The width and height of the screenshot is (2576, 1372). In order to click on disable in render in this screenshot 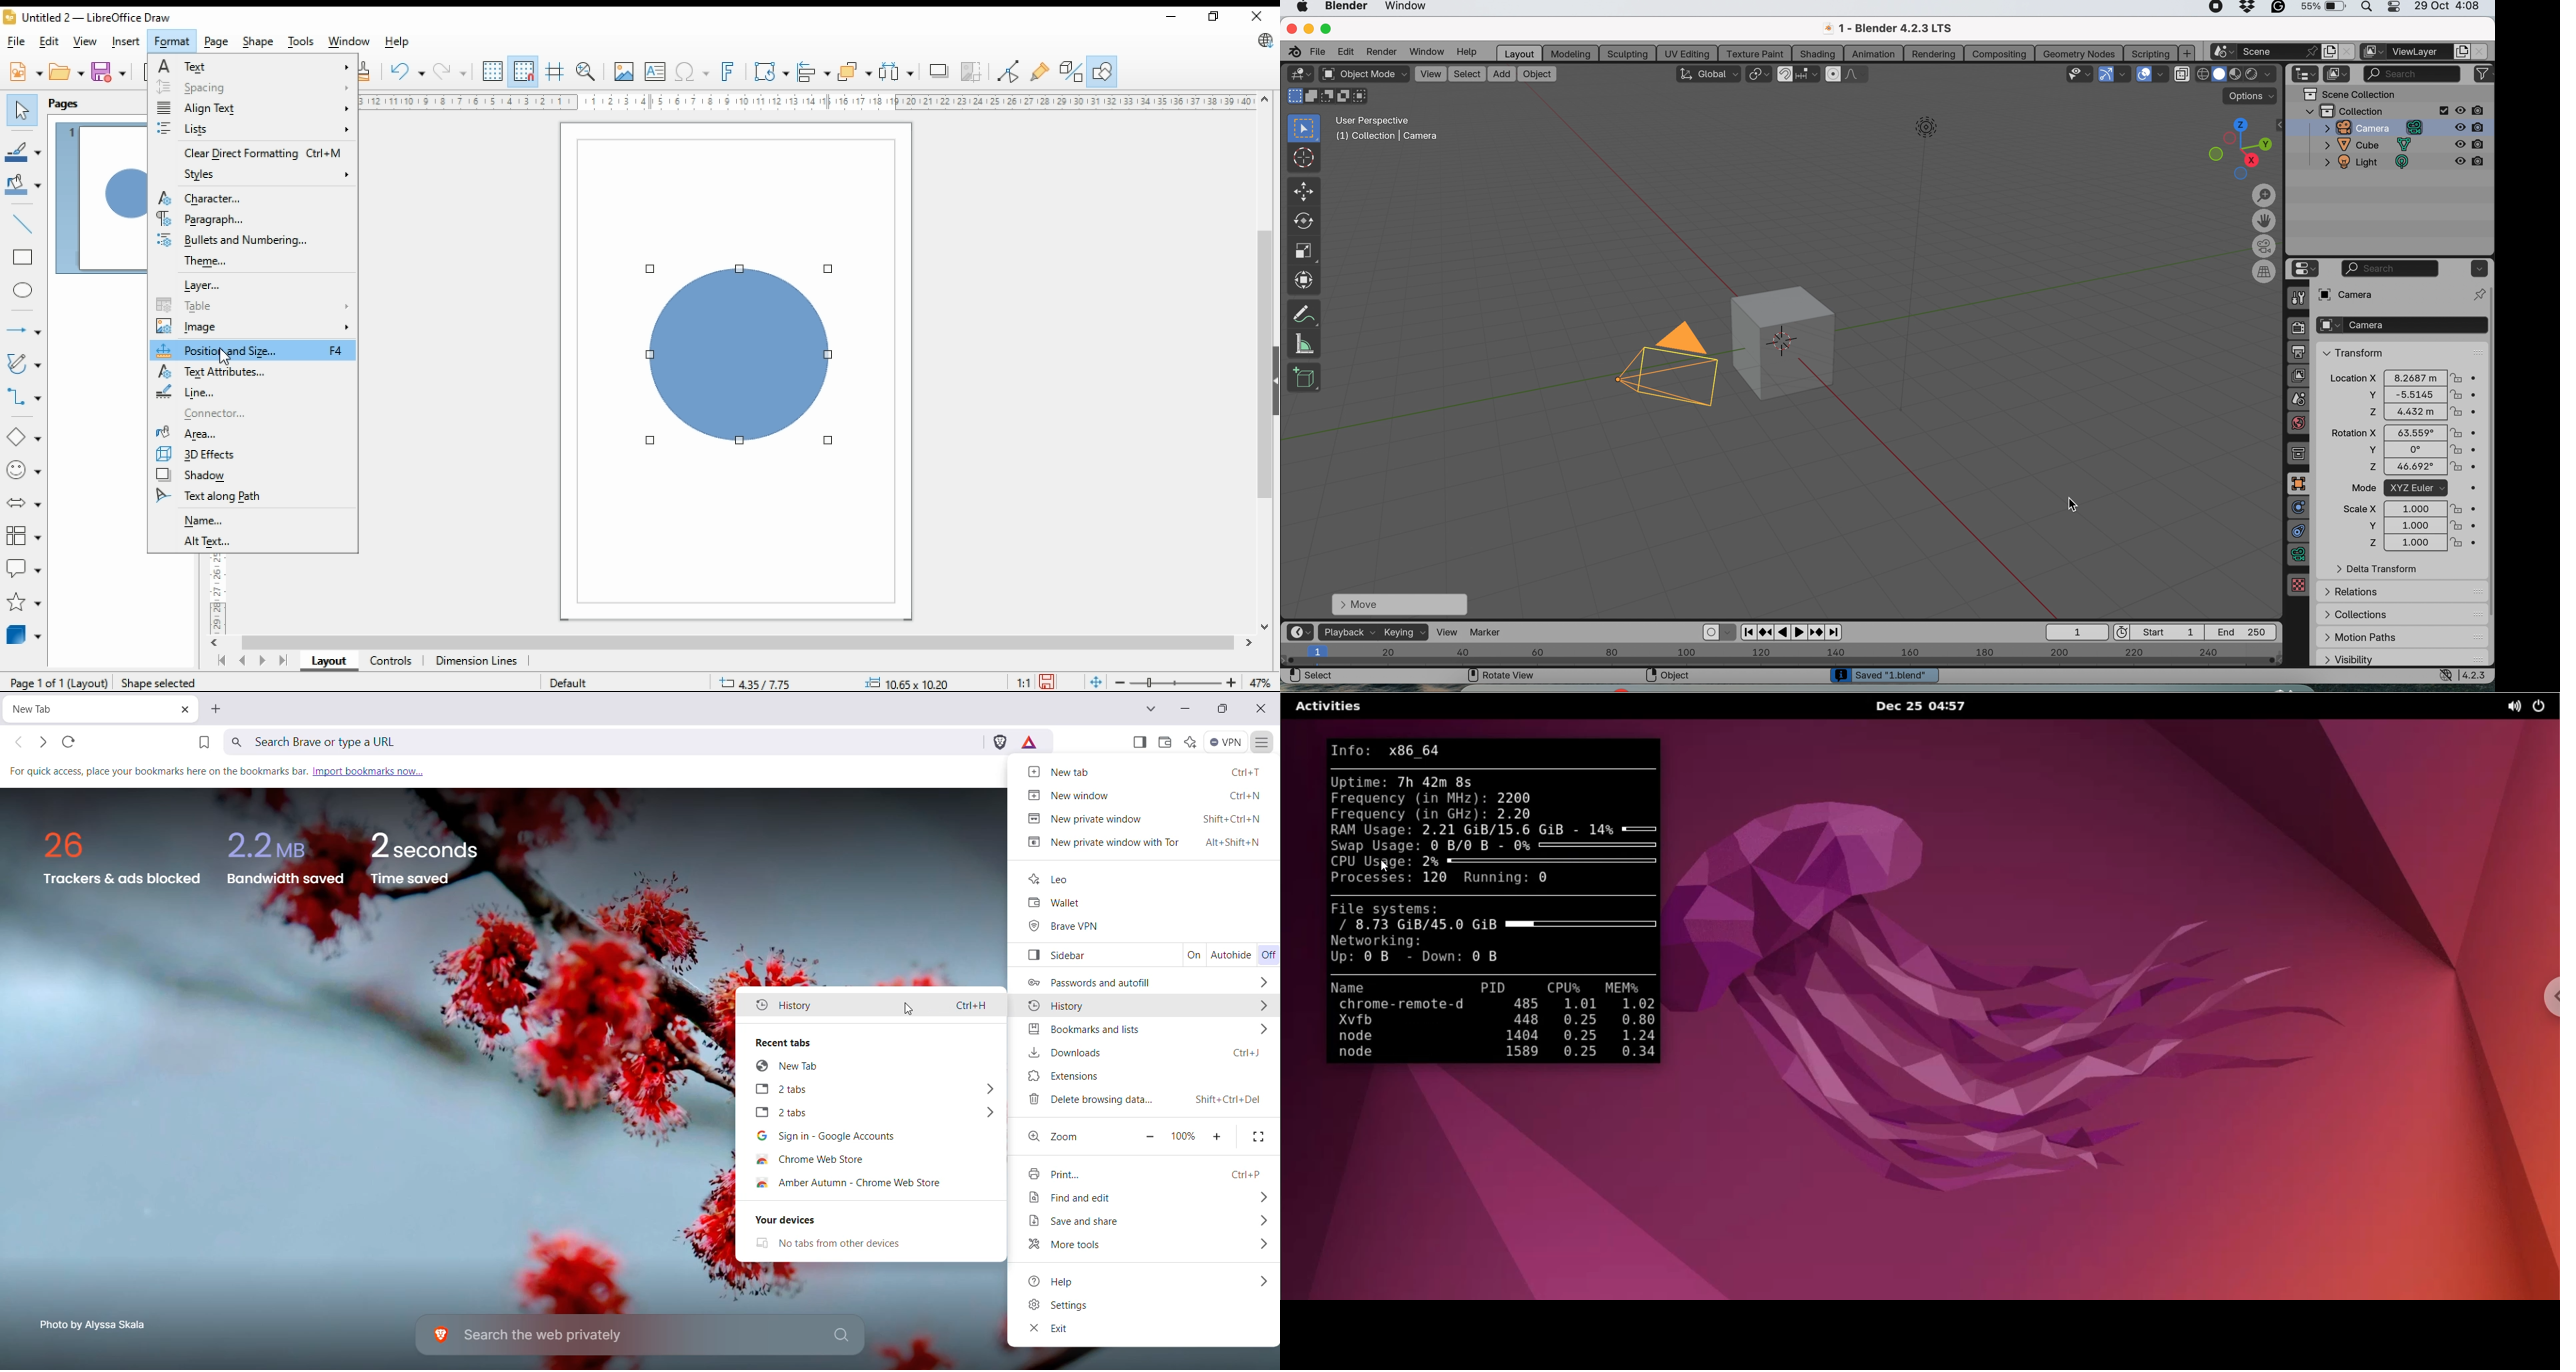, I will do `click(2470, 145)`.